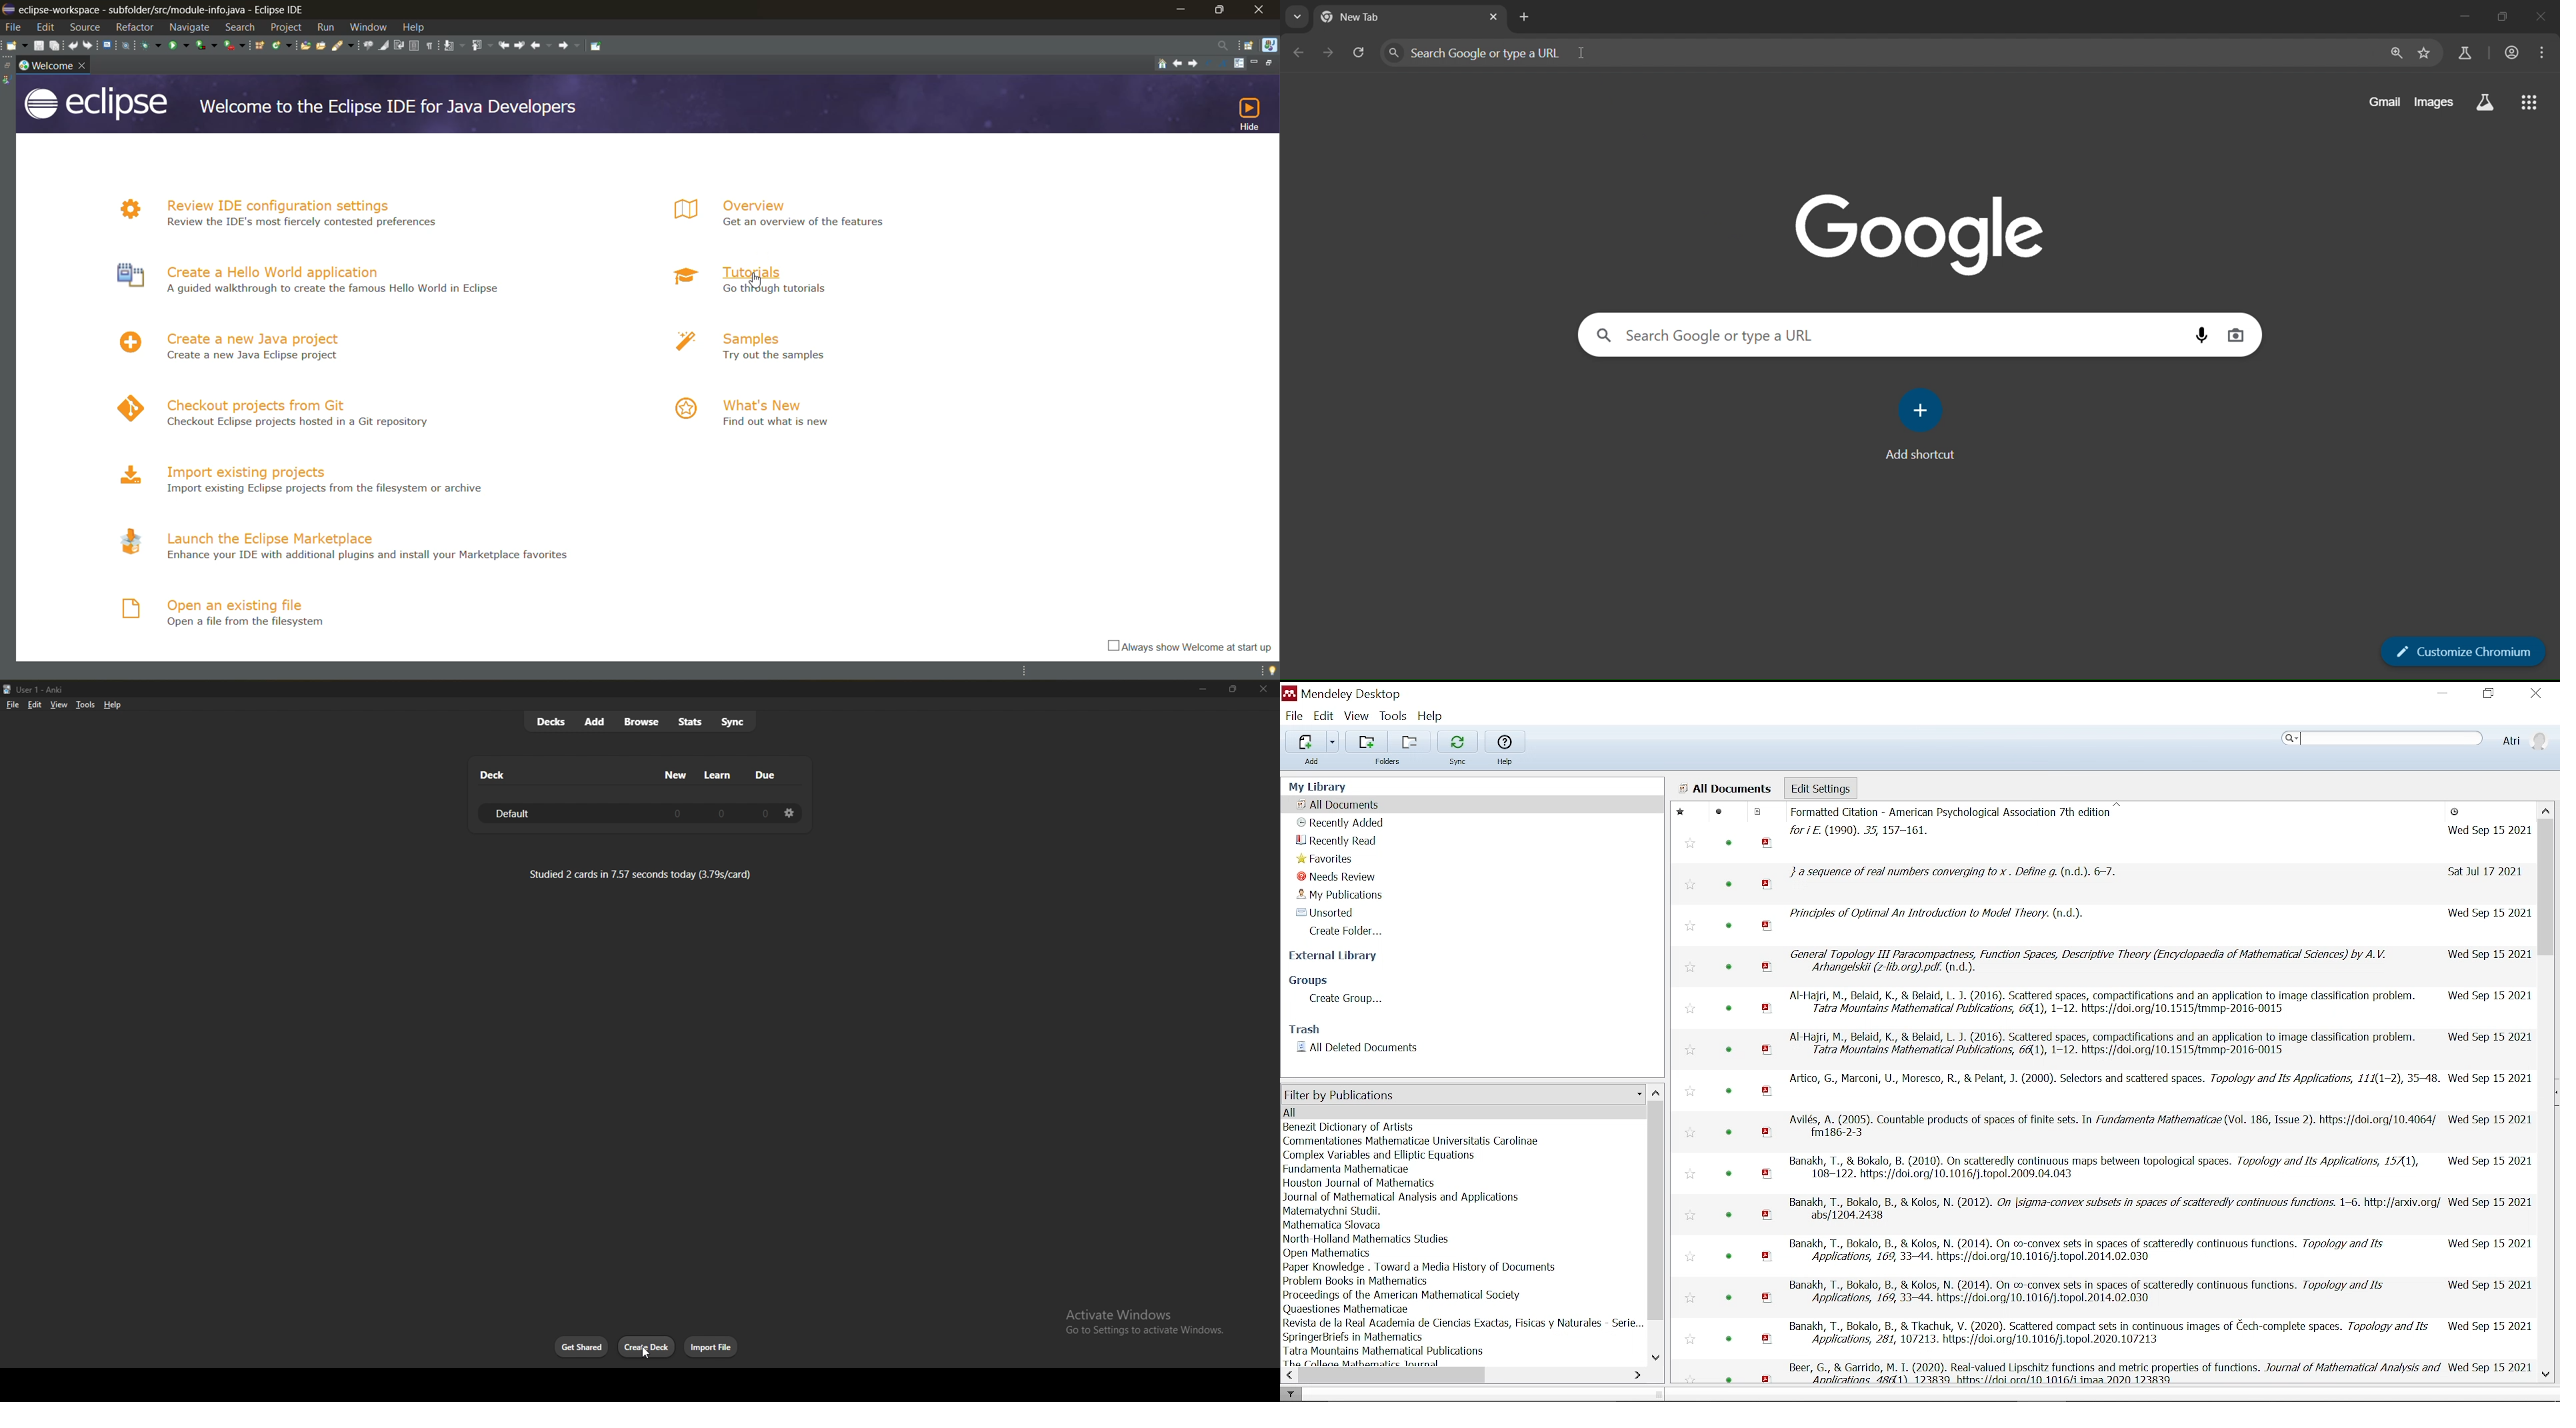 This screenshot has width=2576, height=1428. What do you see at coordinates (596, 47) in the screenshot?
I see `pin editor` at bounding box center [596, 47].